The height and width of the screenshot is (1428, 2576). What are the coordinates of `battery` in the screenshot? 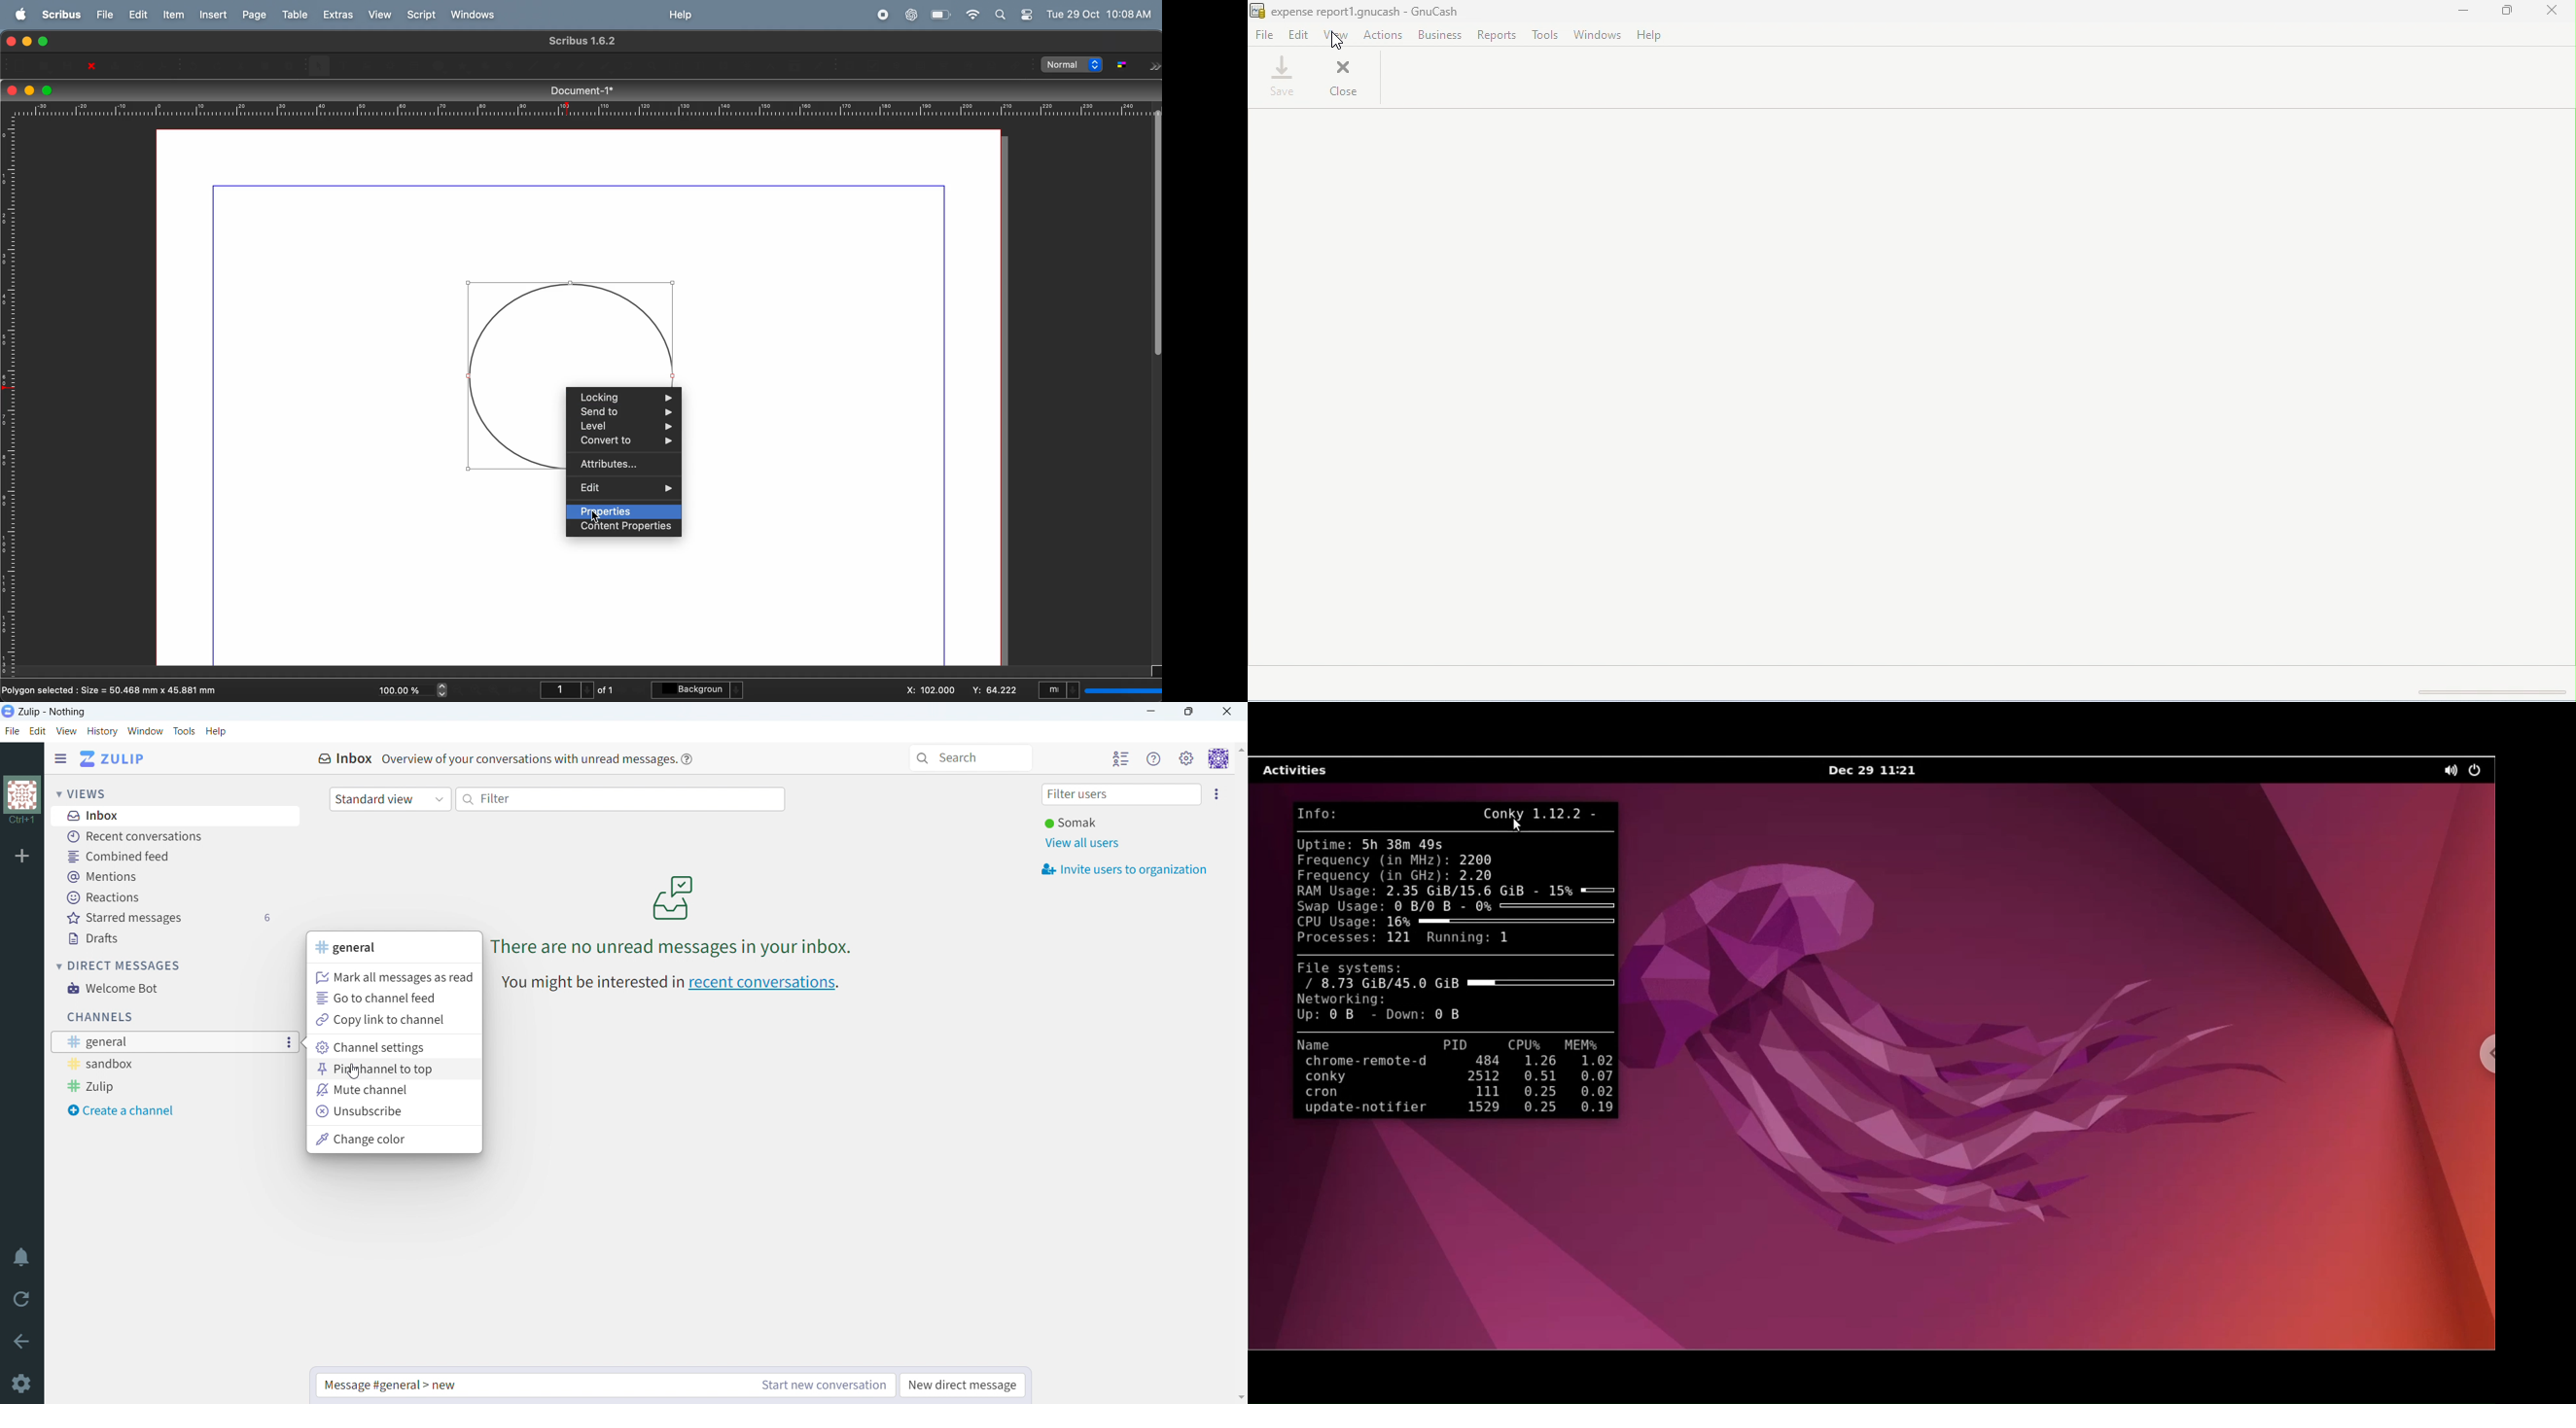 It's located at (941, 14).